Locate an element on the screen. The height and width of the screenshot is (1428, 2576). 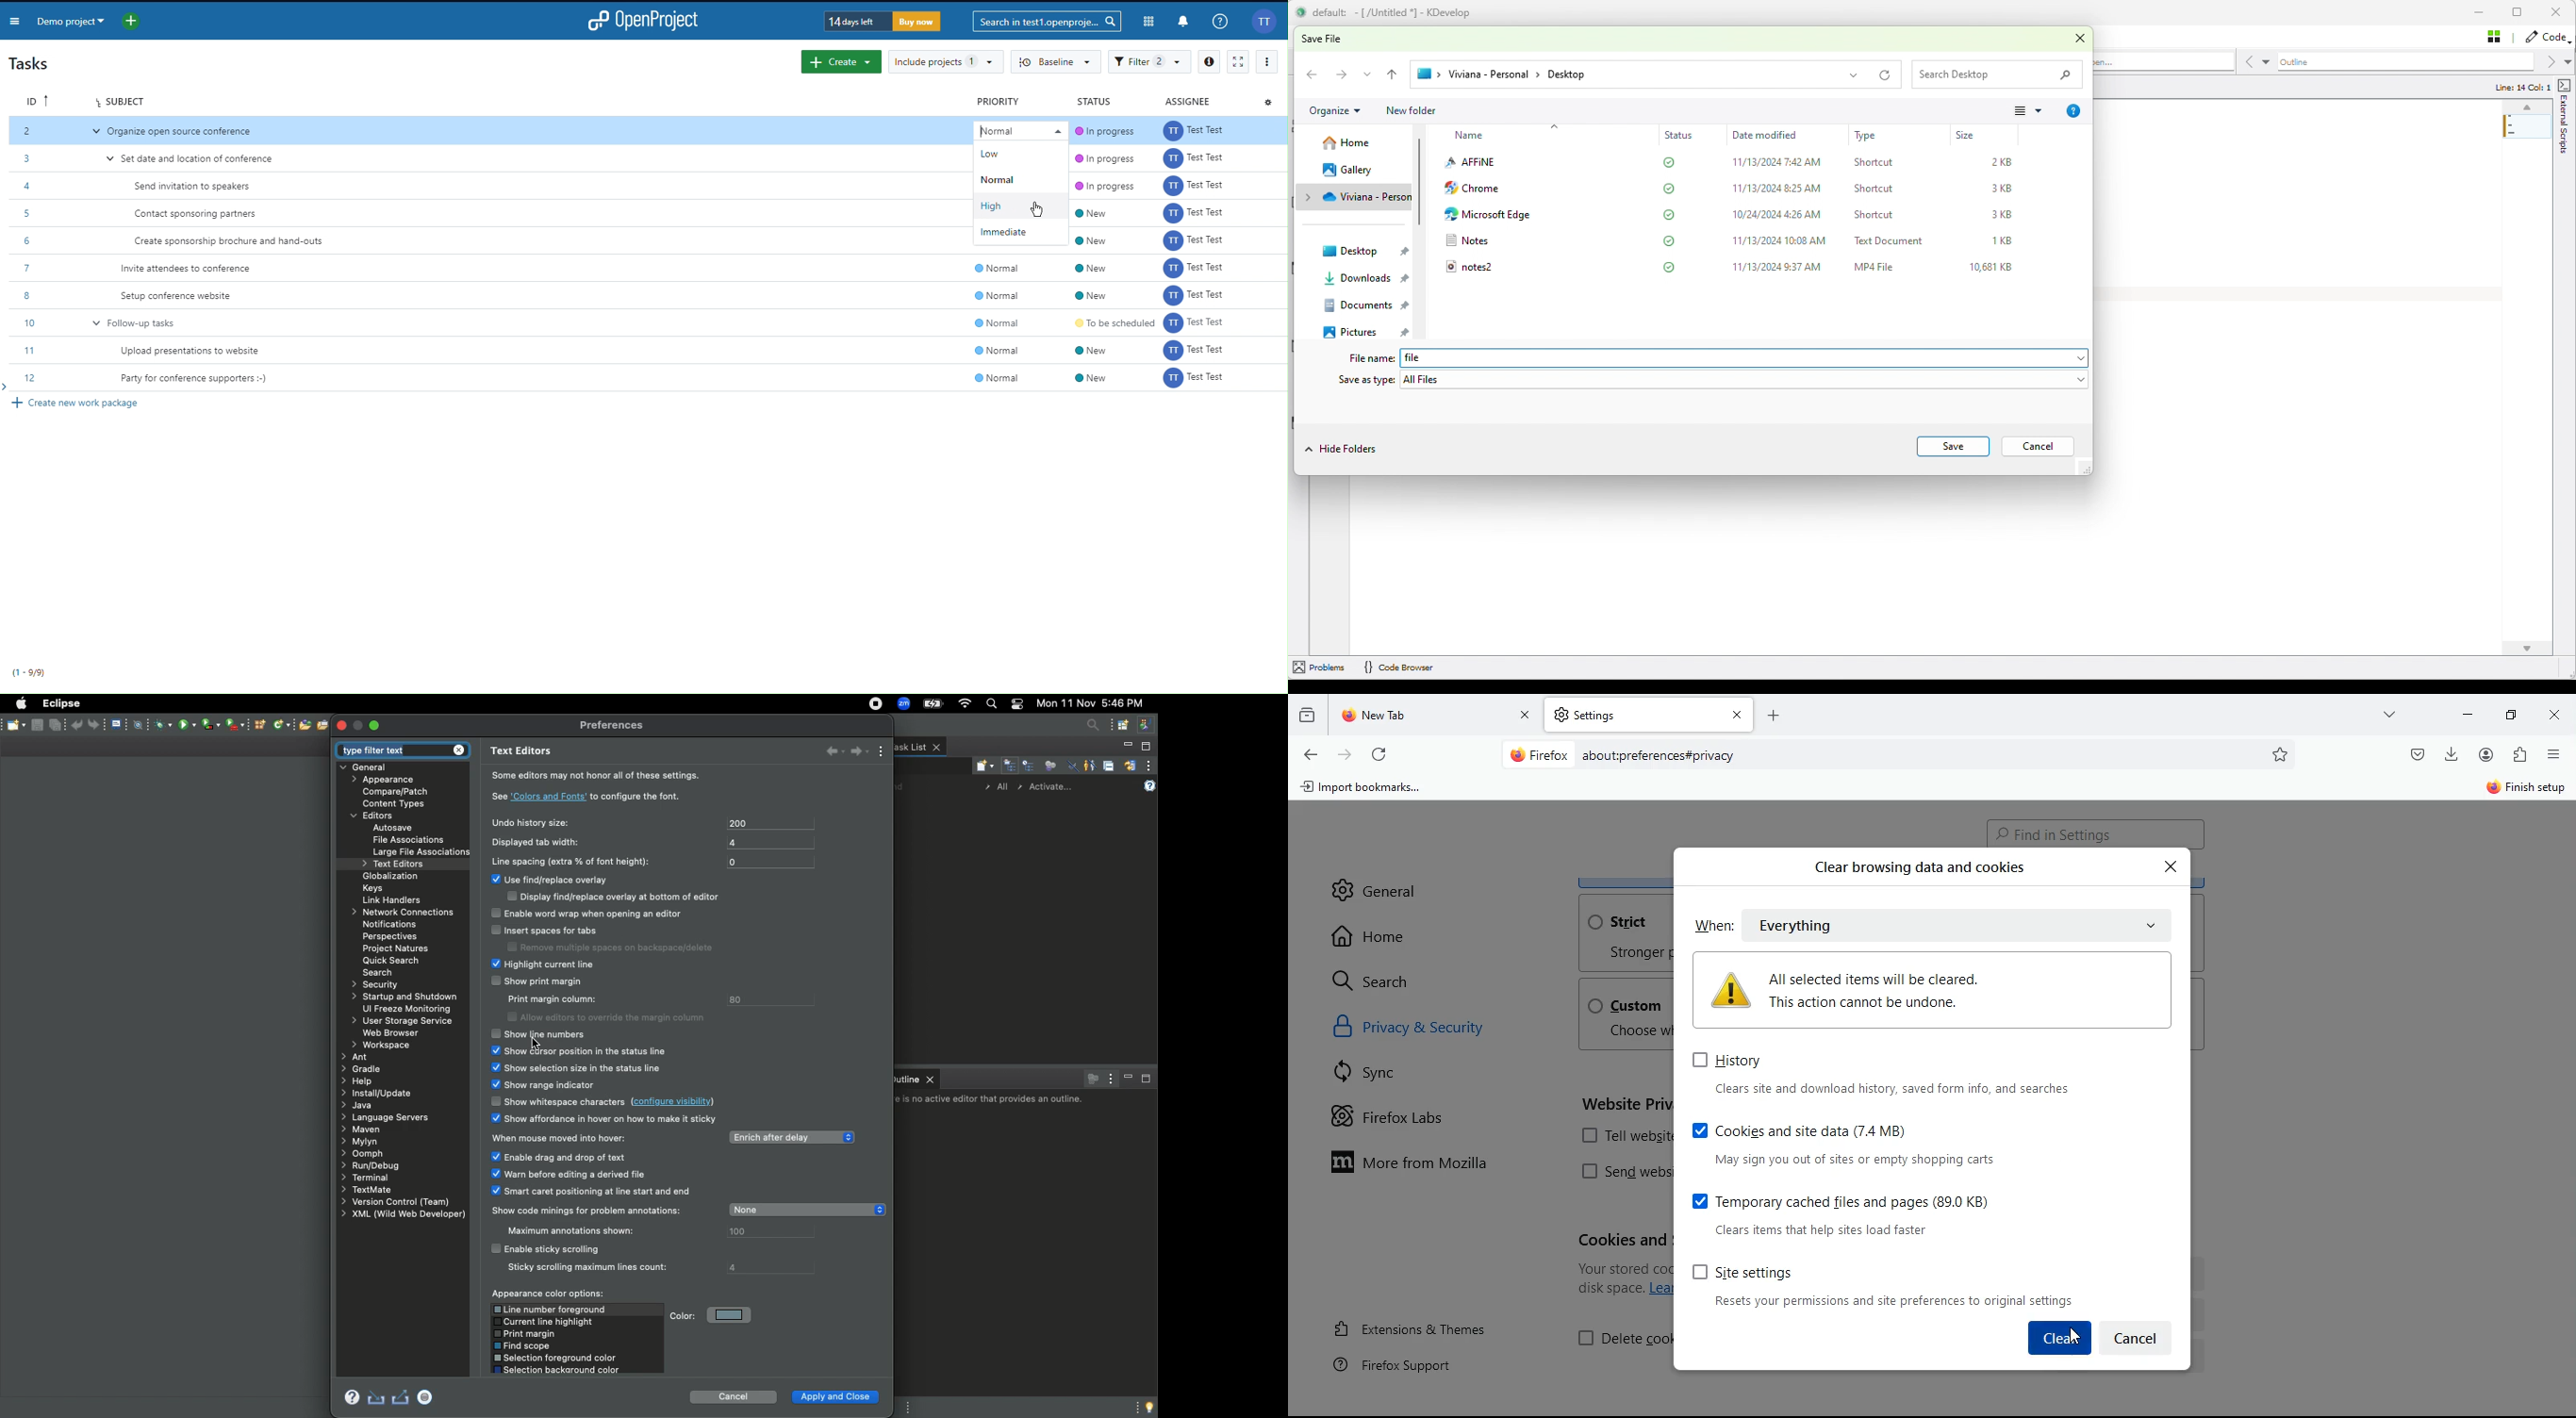
Show cursor position in the status line is located at coordinates (580, 1050).